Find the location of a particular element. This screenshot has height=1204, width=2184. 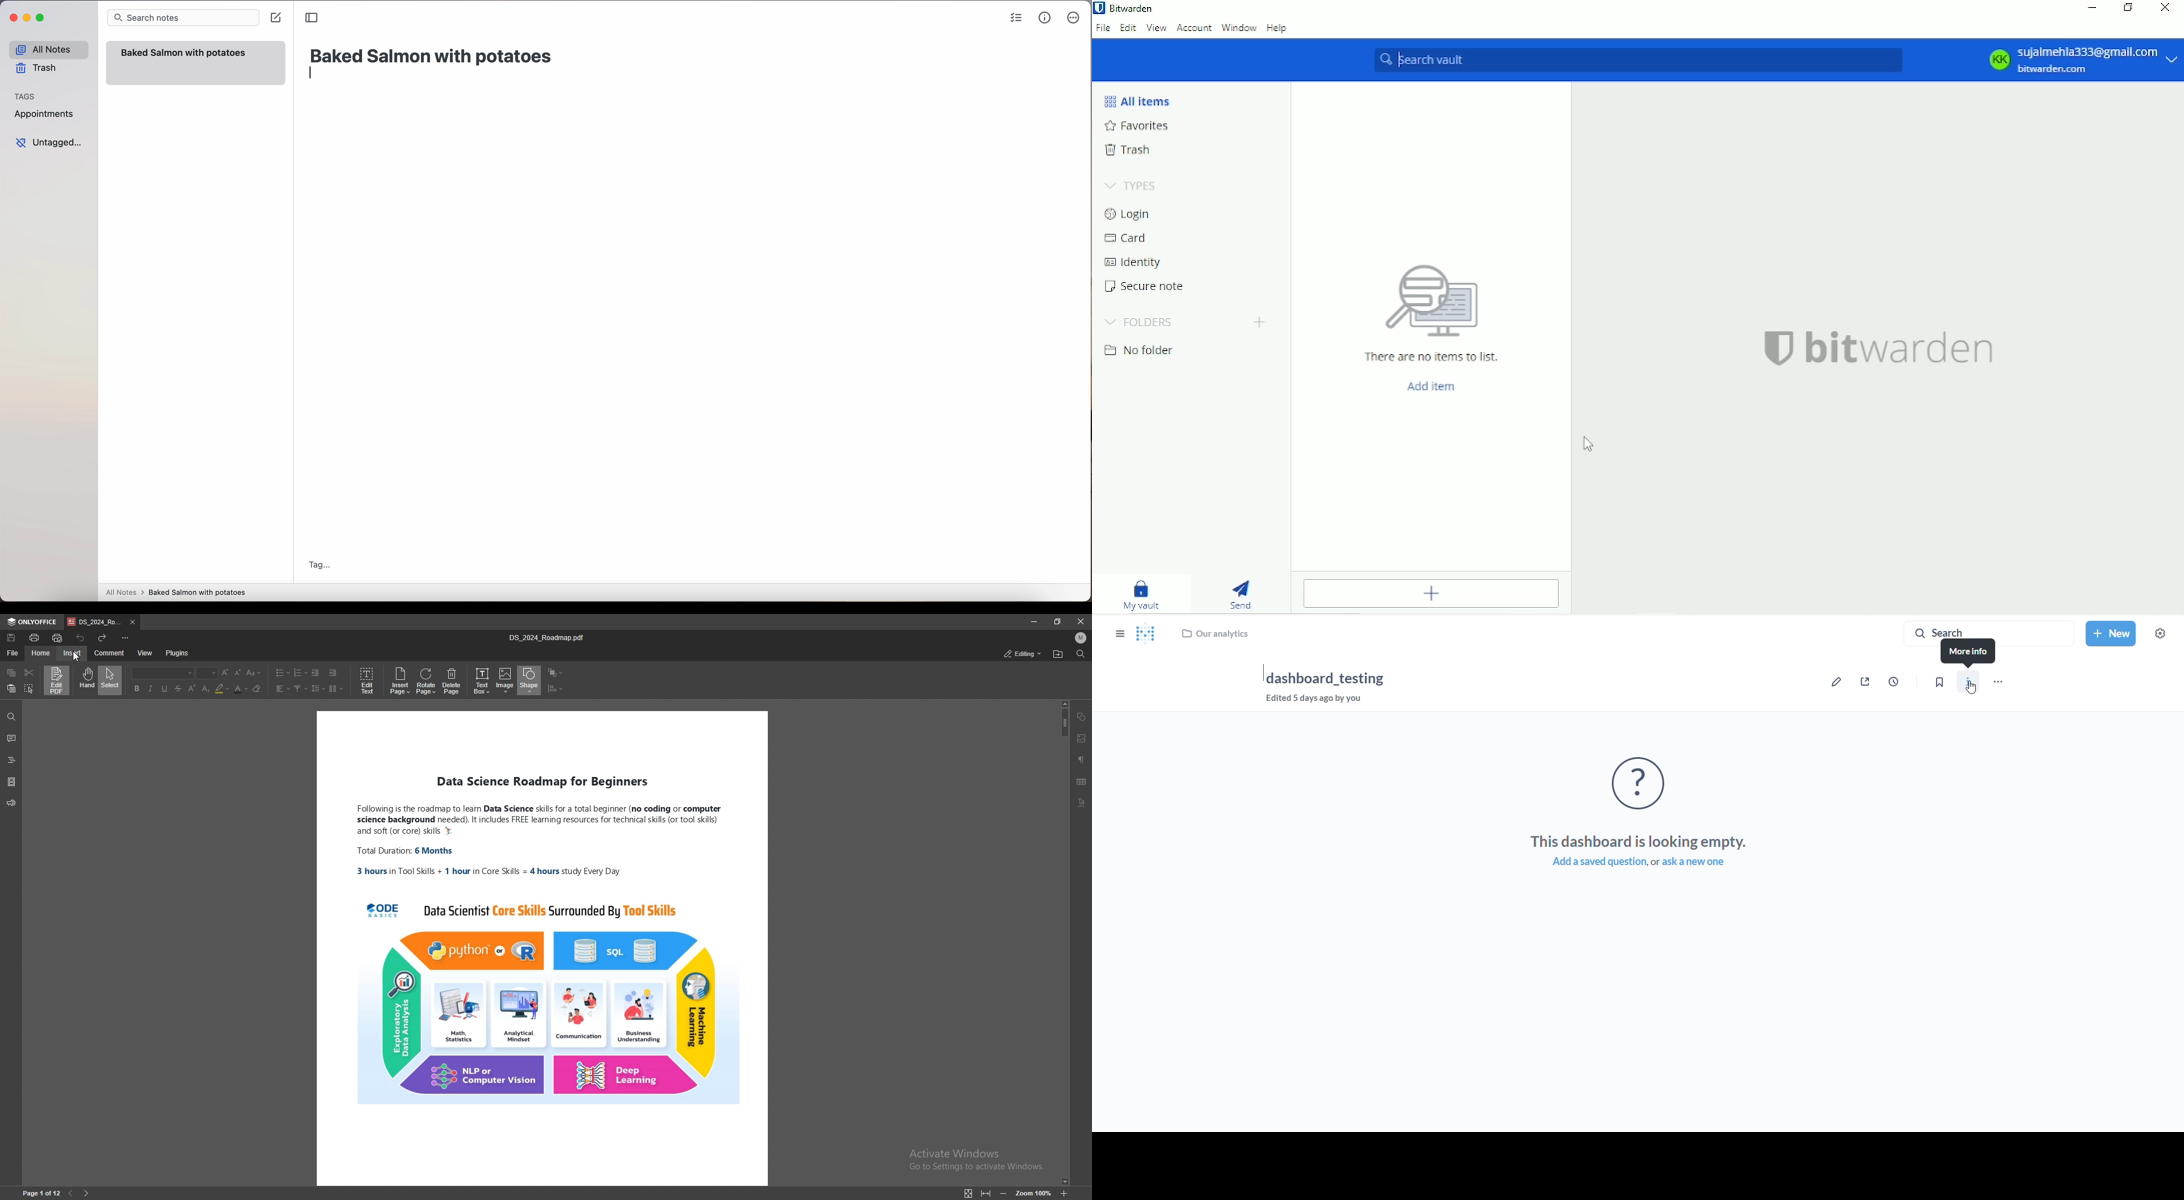

chart is located at coordinates (556, 689).